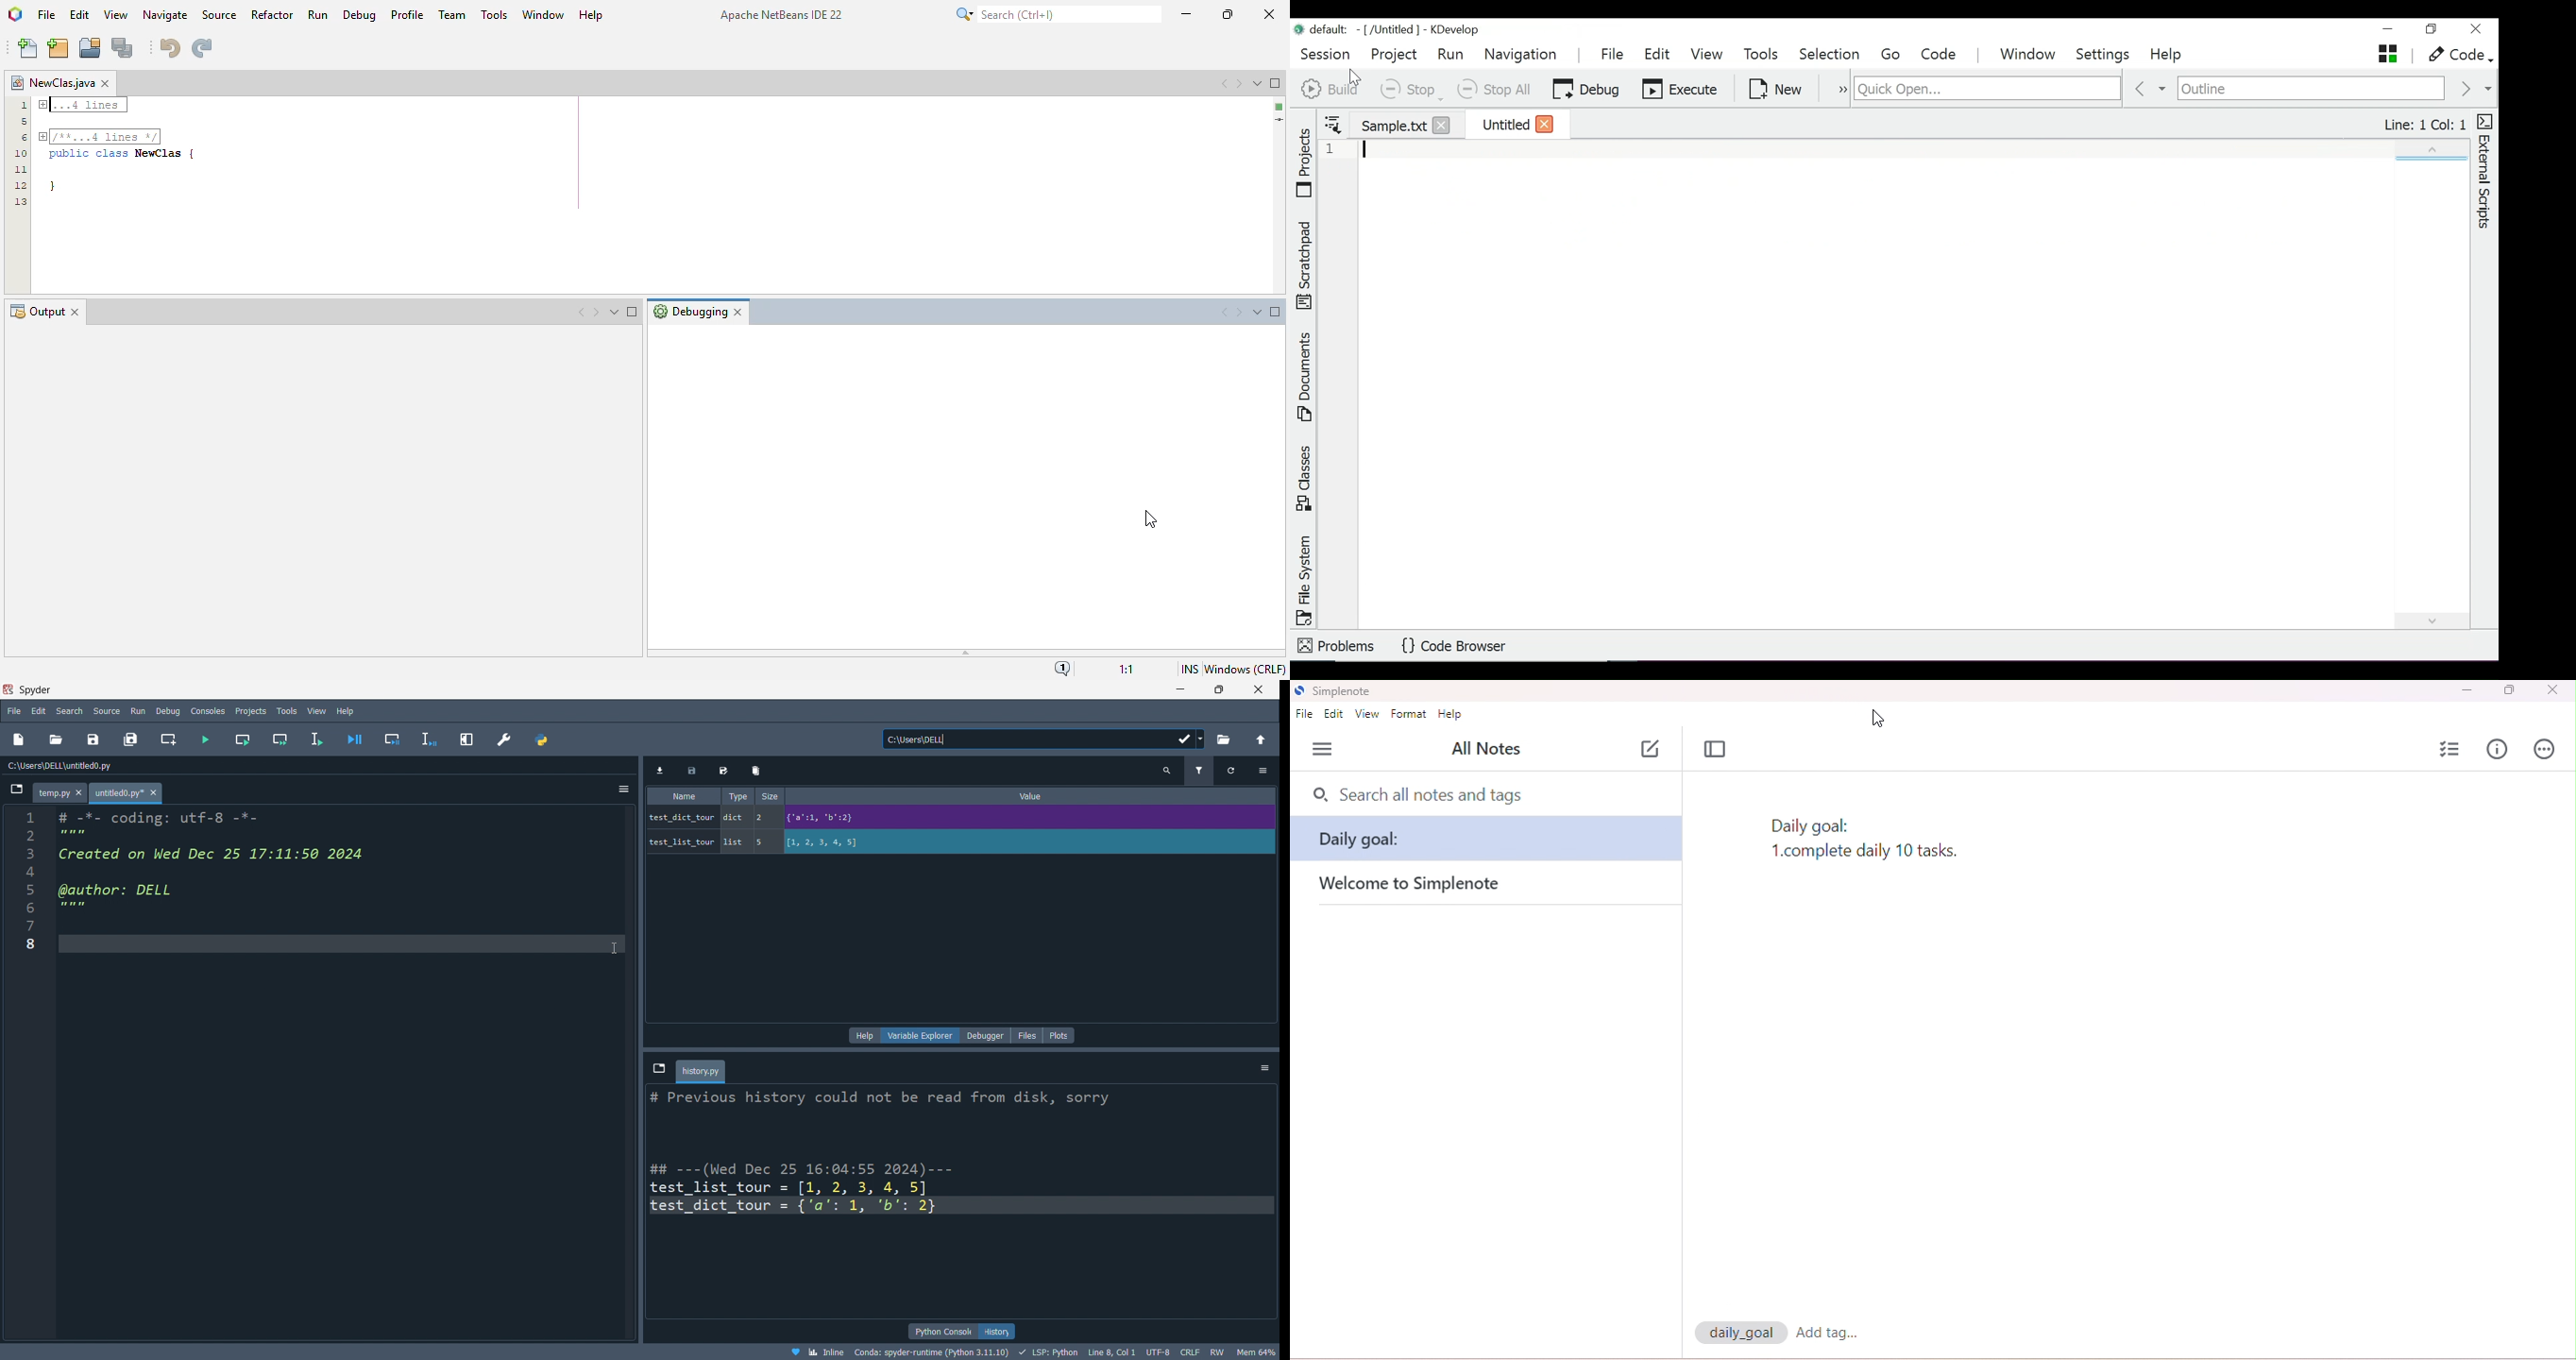 This screenshot has width=2576, height=1372. I want to click on history pane information, so click(947, 1189).